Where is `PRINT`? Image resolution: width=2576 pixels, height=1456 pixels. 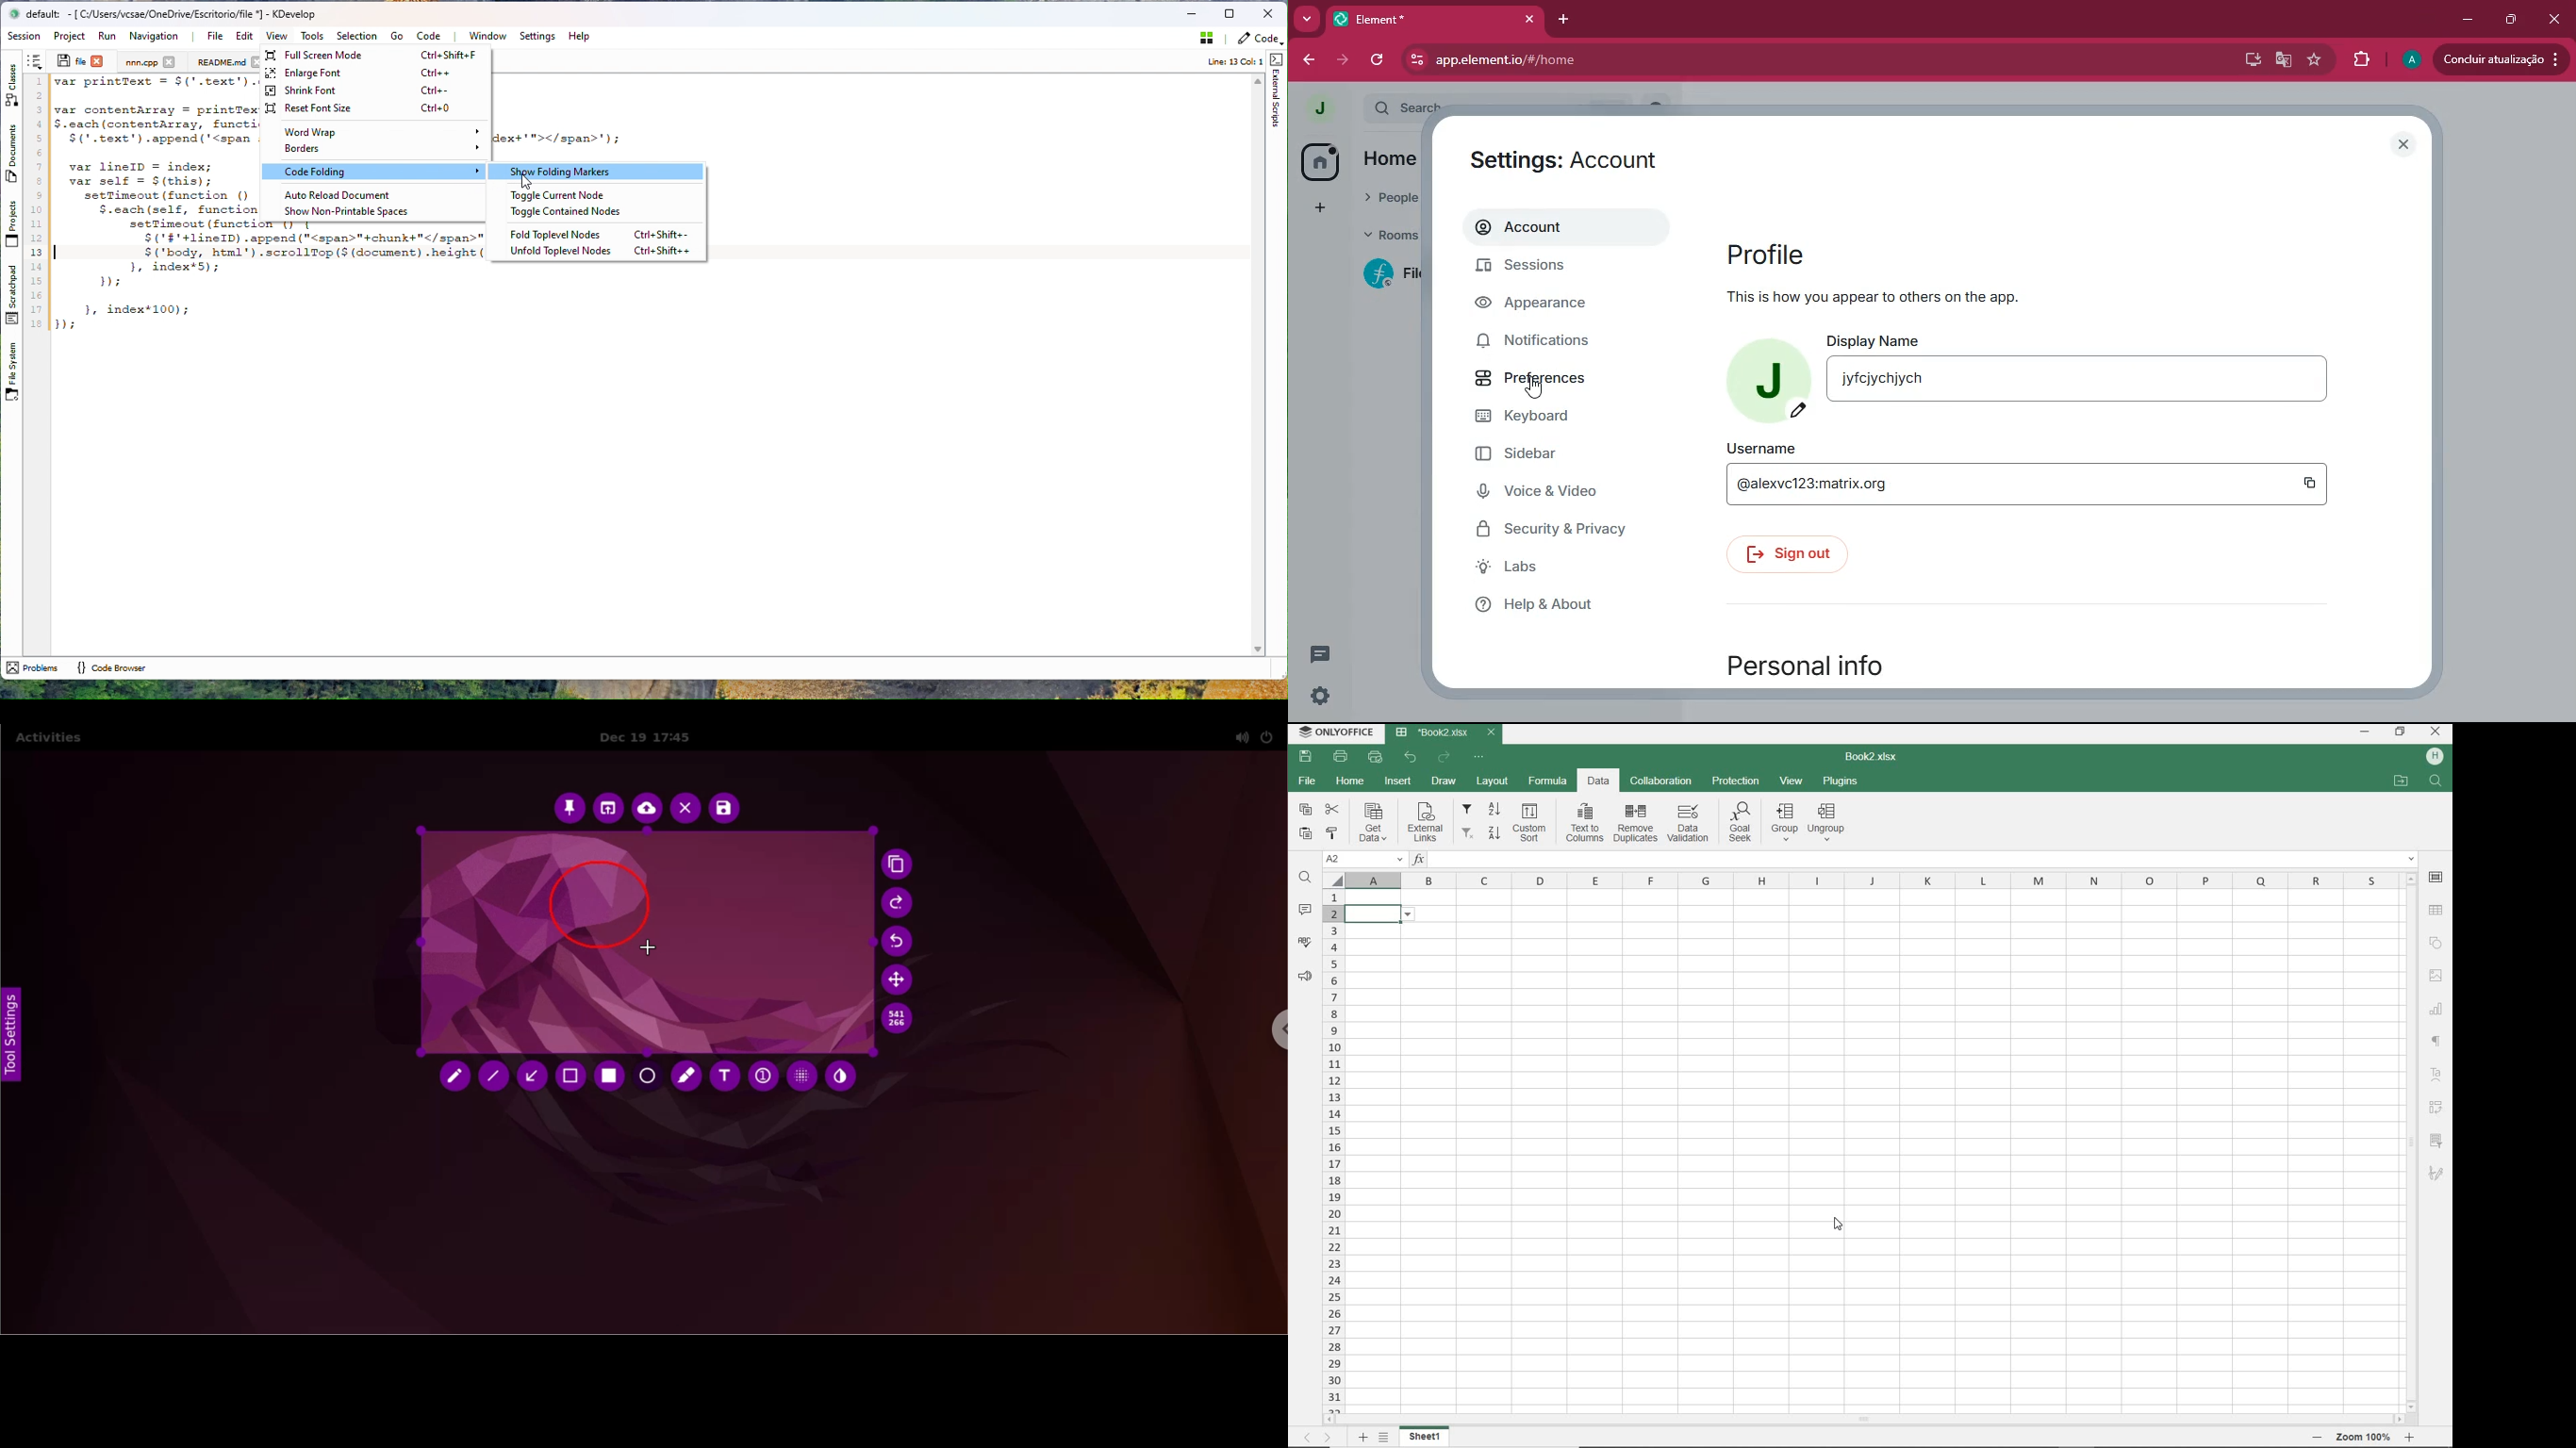
PRINT is located at coordinates (1341, 757).